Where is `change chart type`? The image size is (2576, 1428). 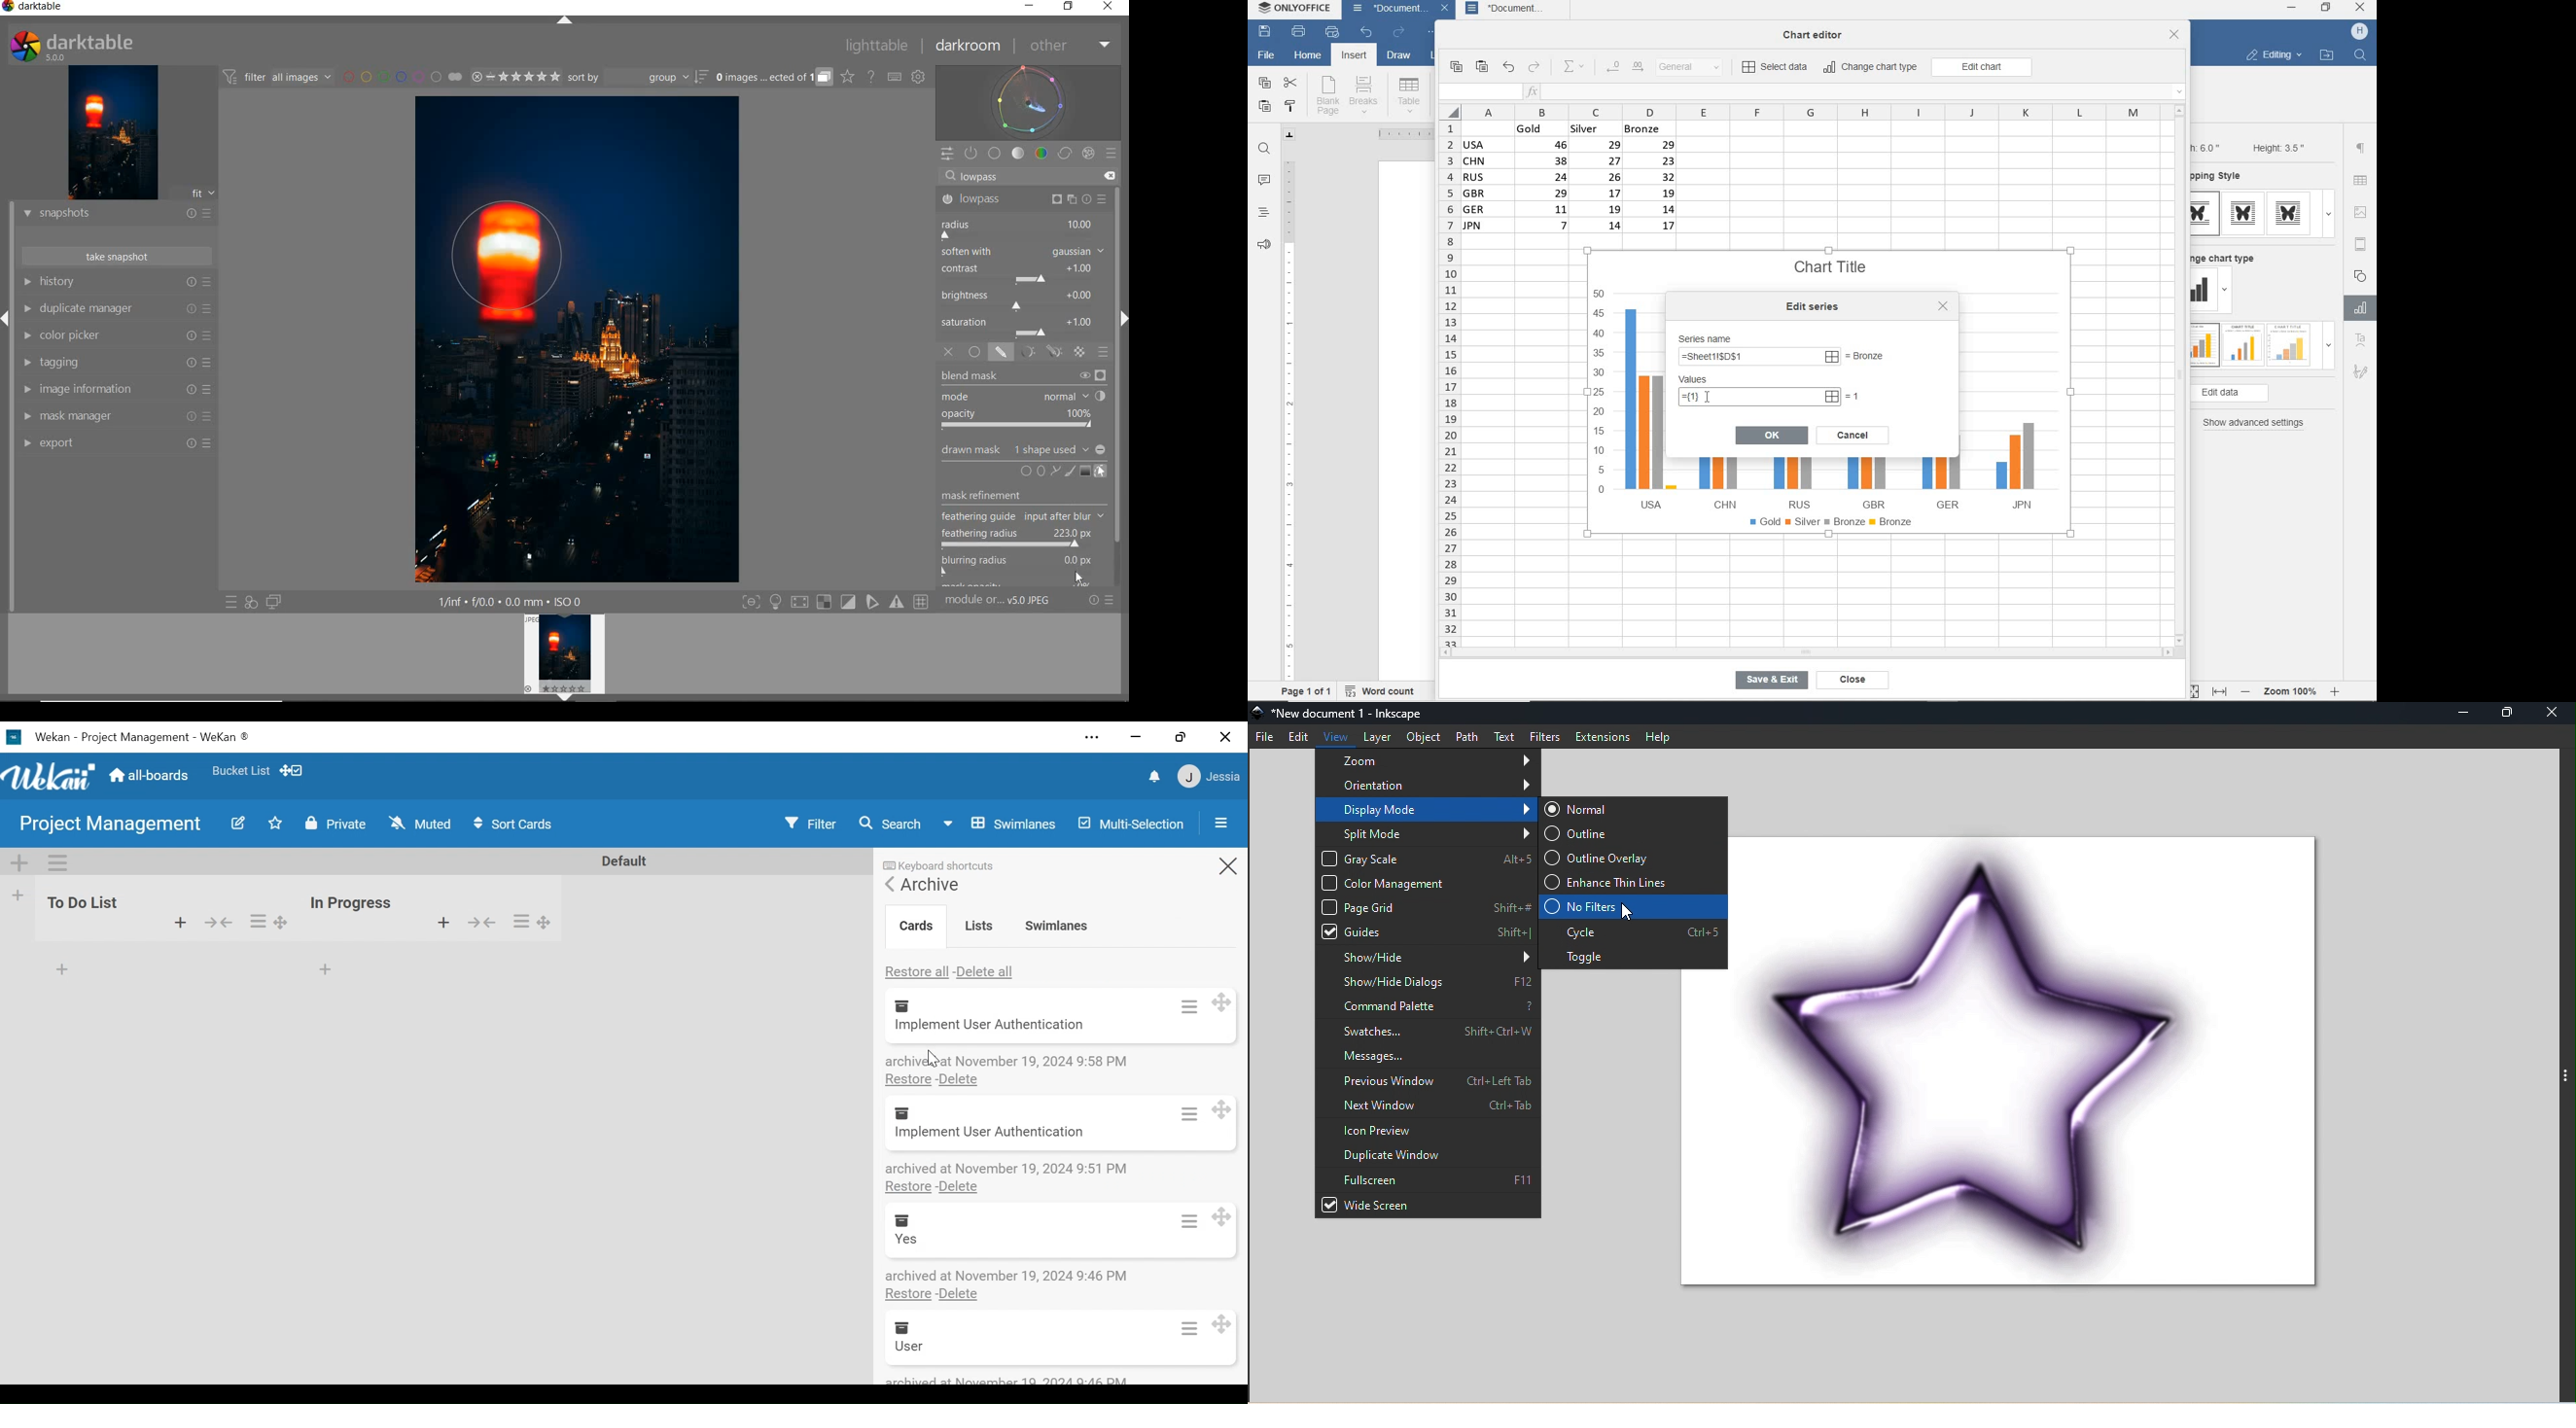
change chart type is located at coordinates (2229, 256).